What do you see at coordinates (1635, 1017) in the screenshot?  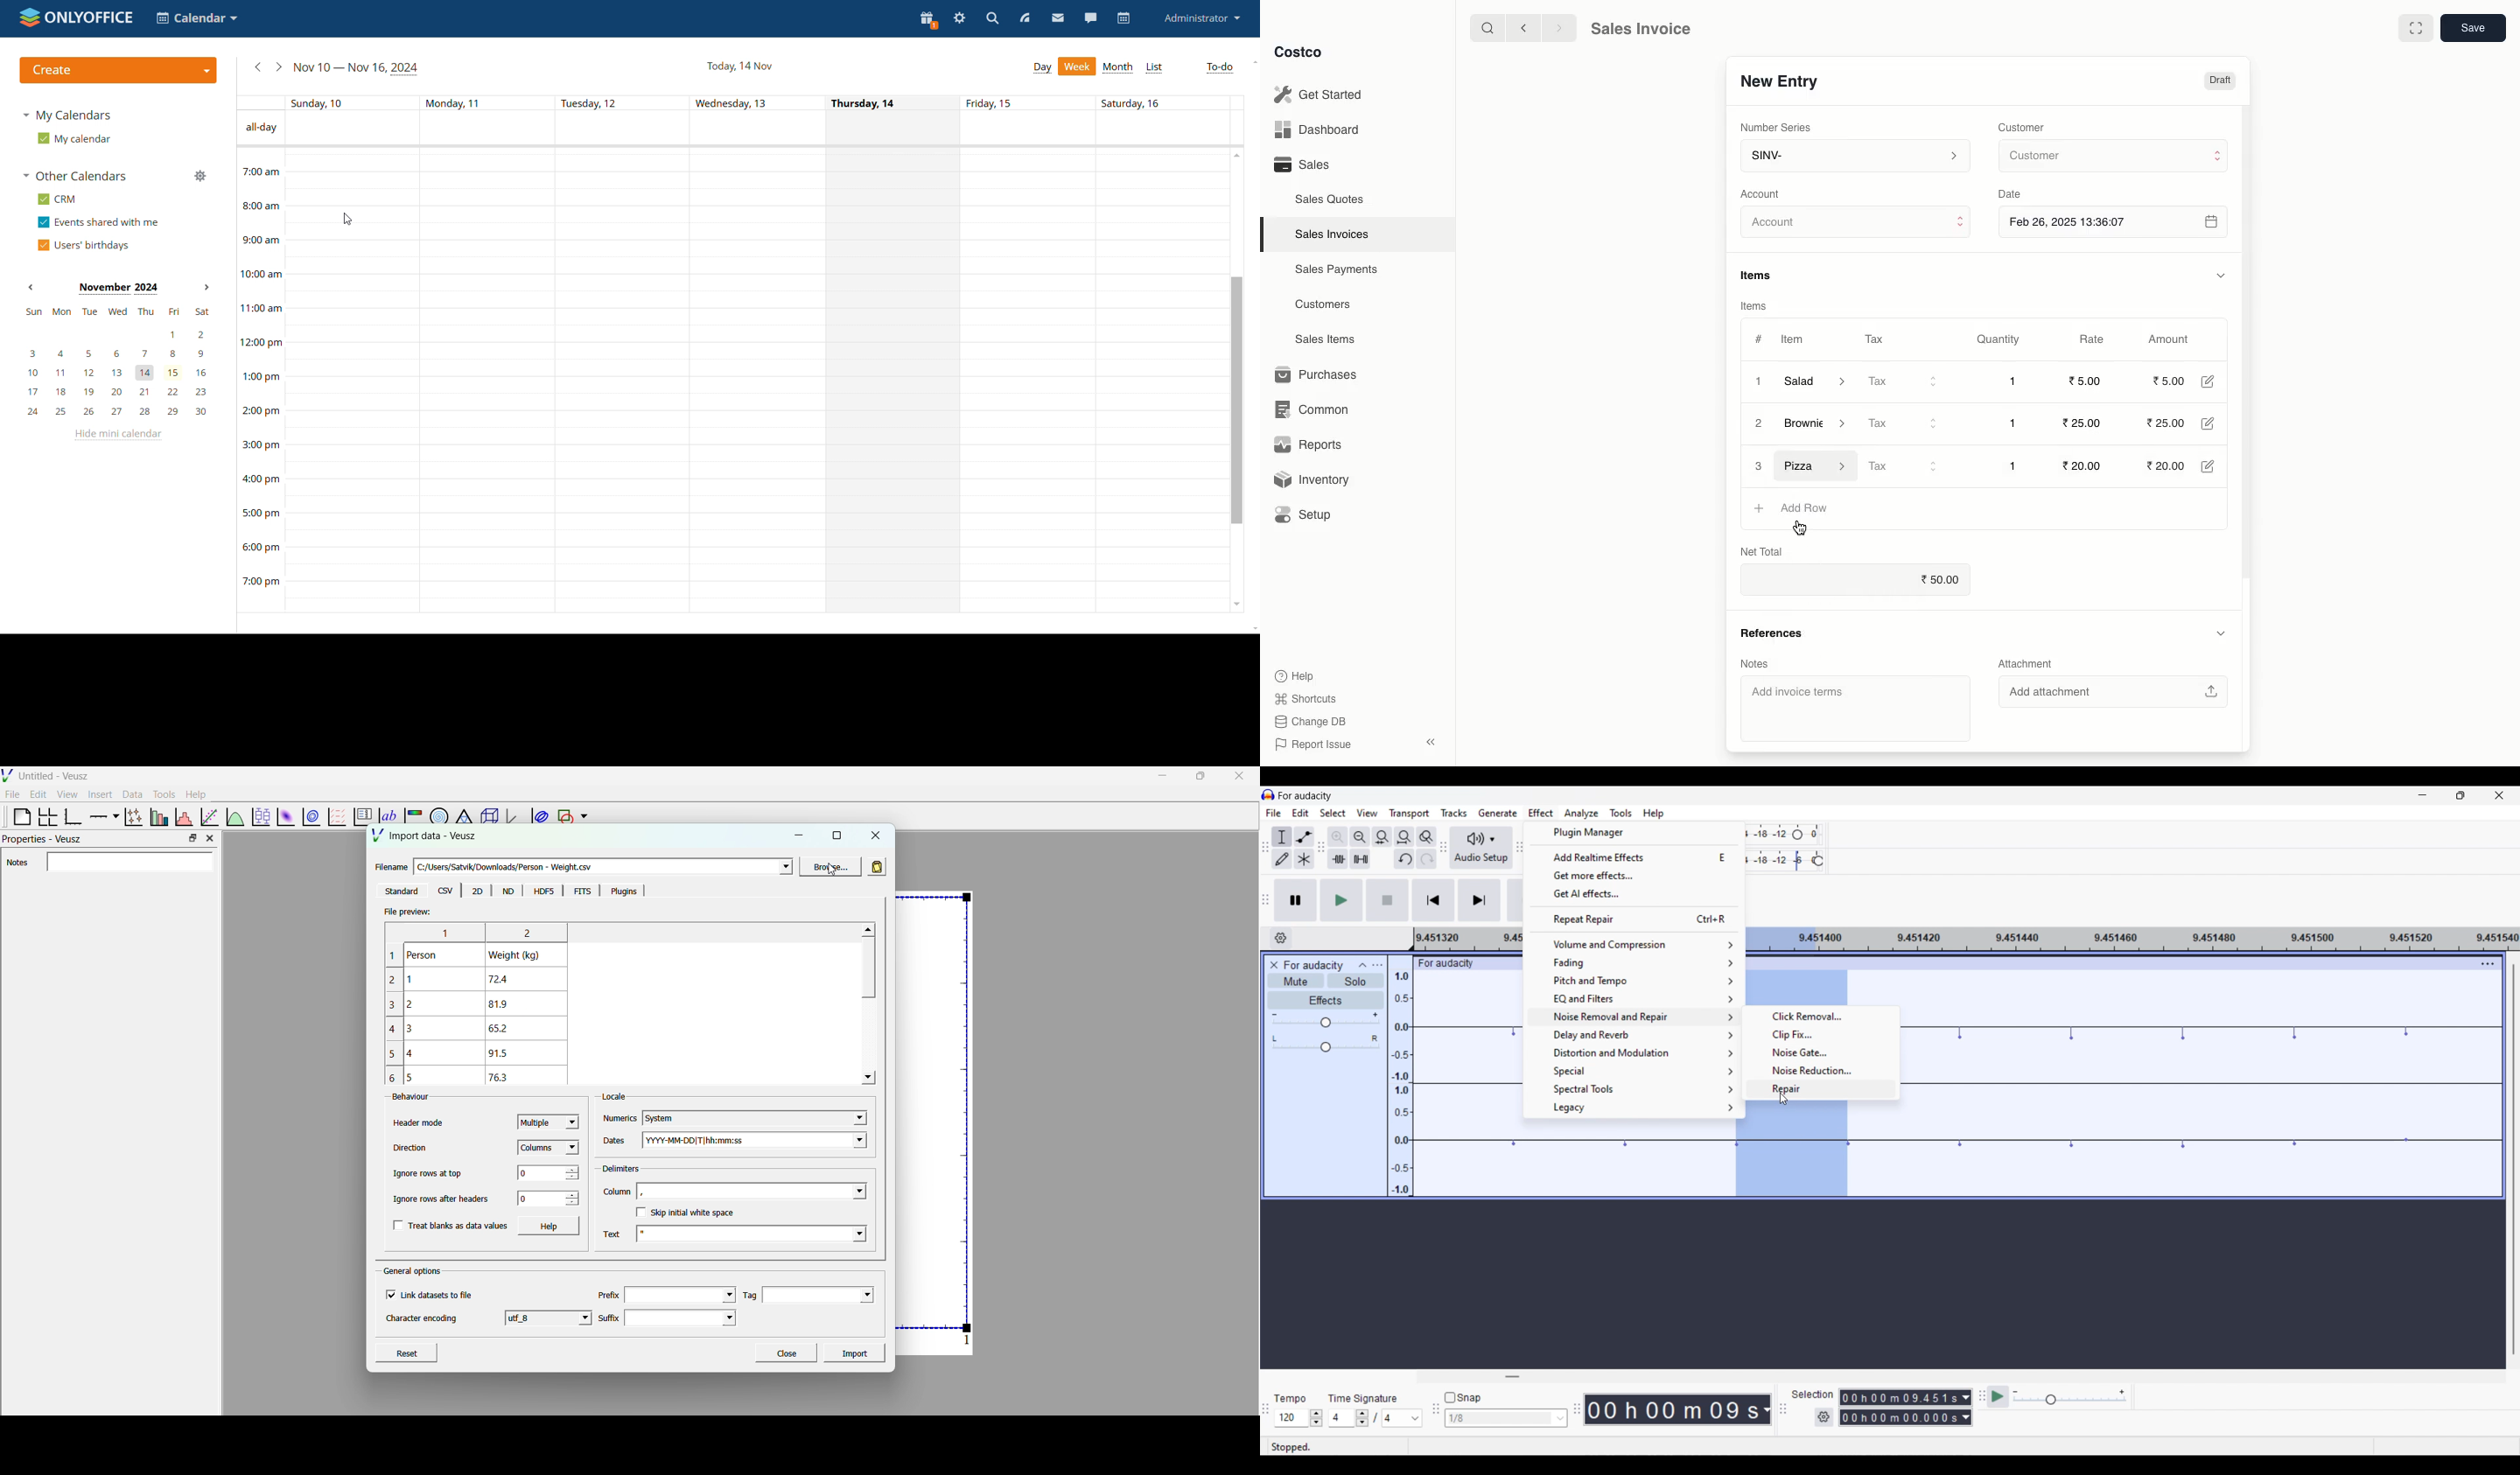 I see `Naise removal ans repair options` at bounding box center [1635, 1017].